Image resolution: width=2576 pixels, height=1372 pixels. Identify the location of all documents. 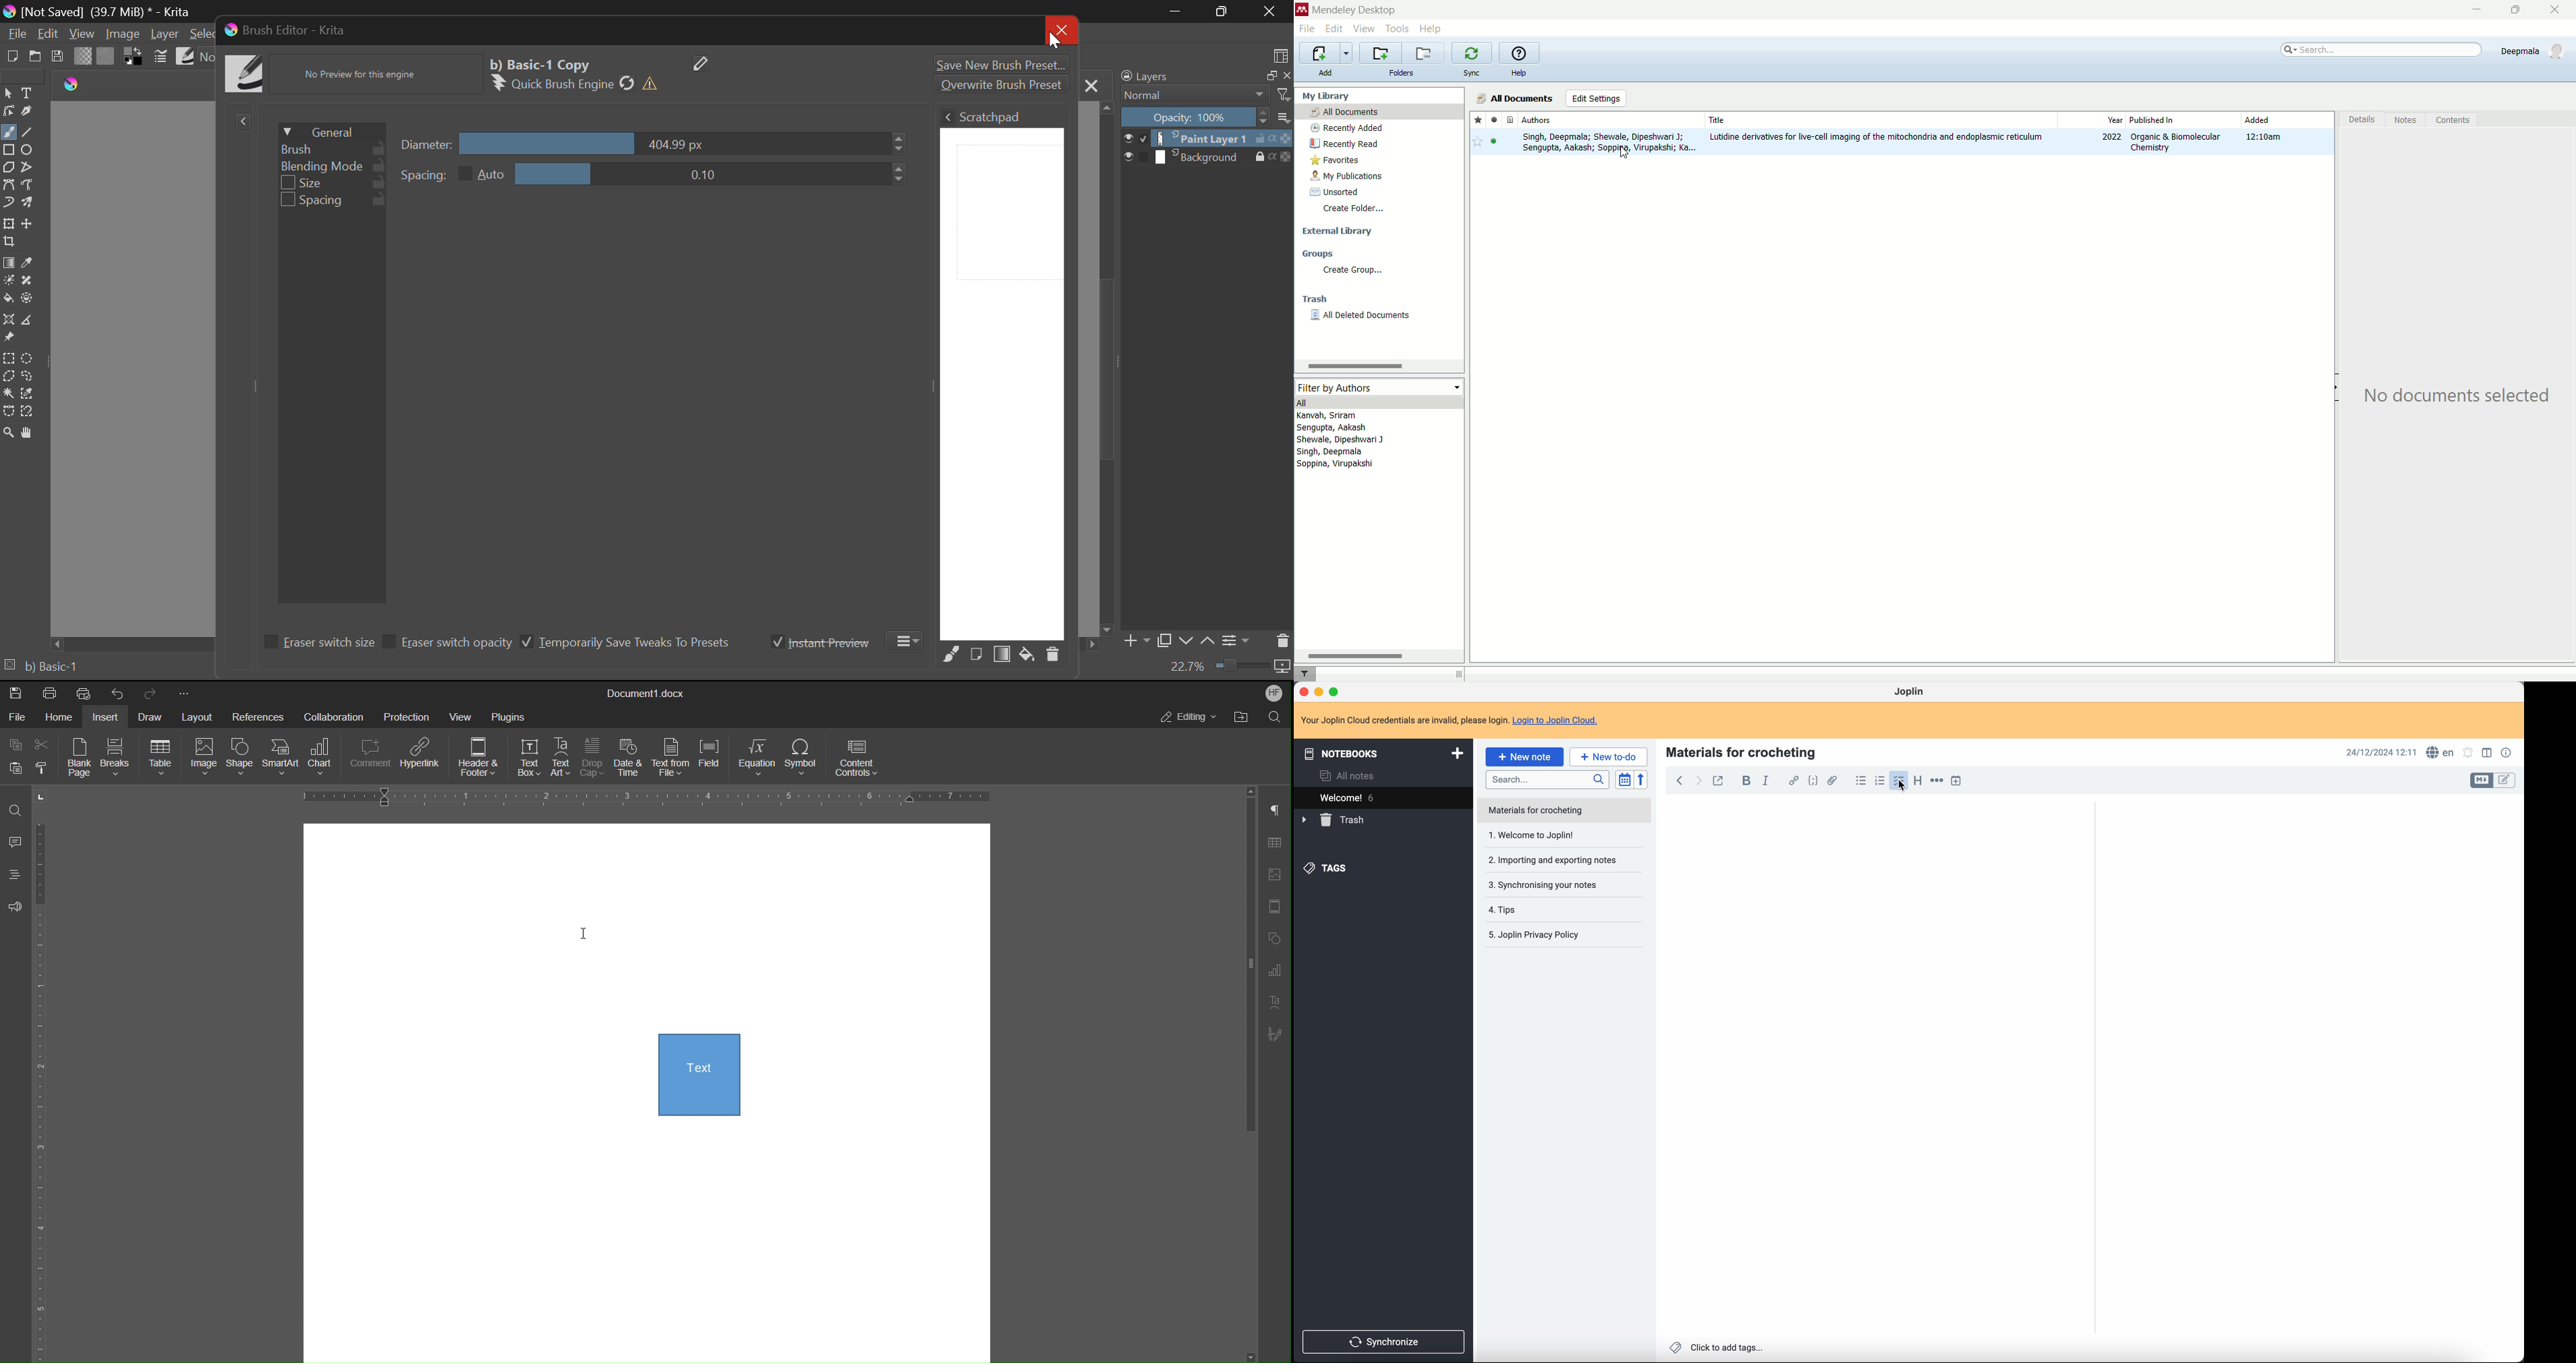
(1379, 111).